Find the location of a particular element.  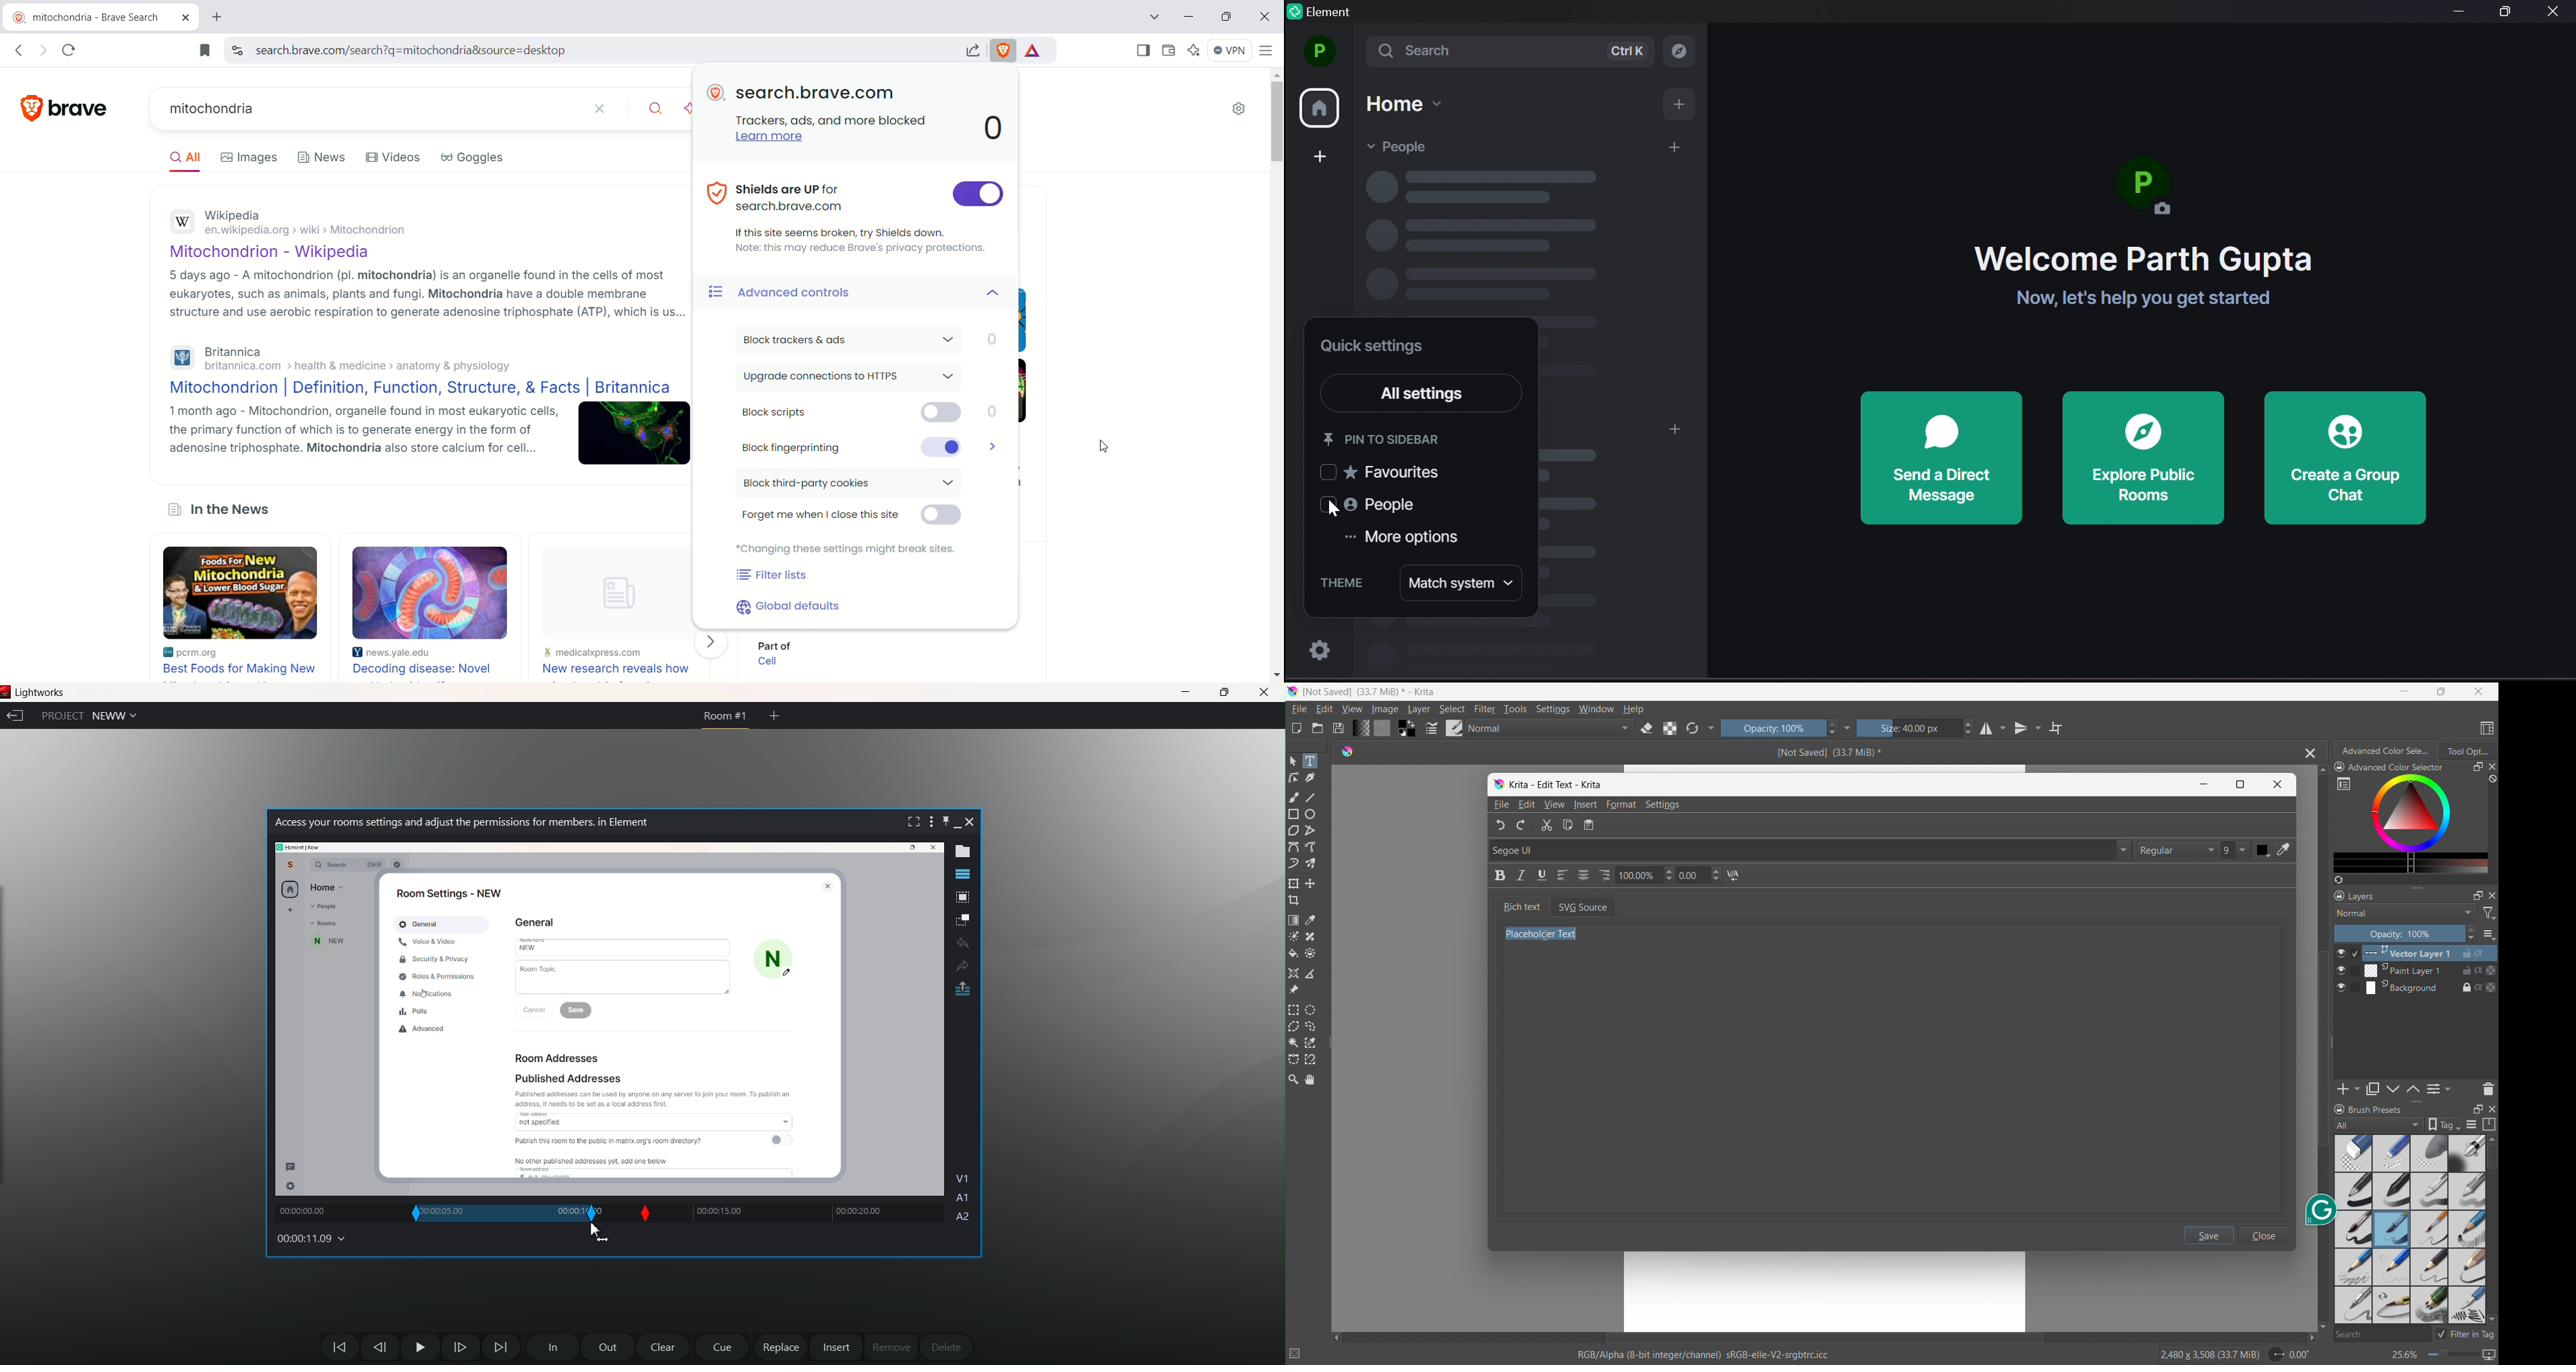

Image is located at coordinates (612, 586).